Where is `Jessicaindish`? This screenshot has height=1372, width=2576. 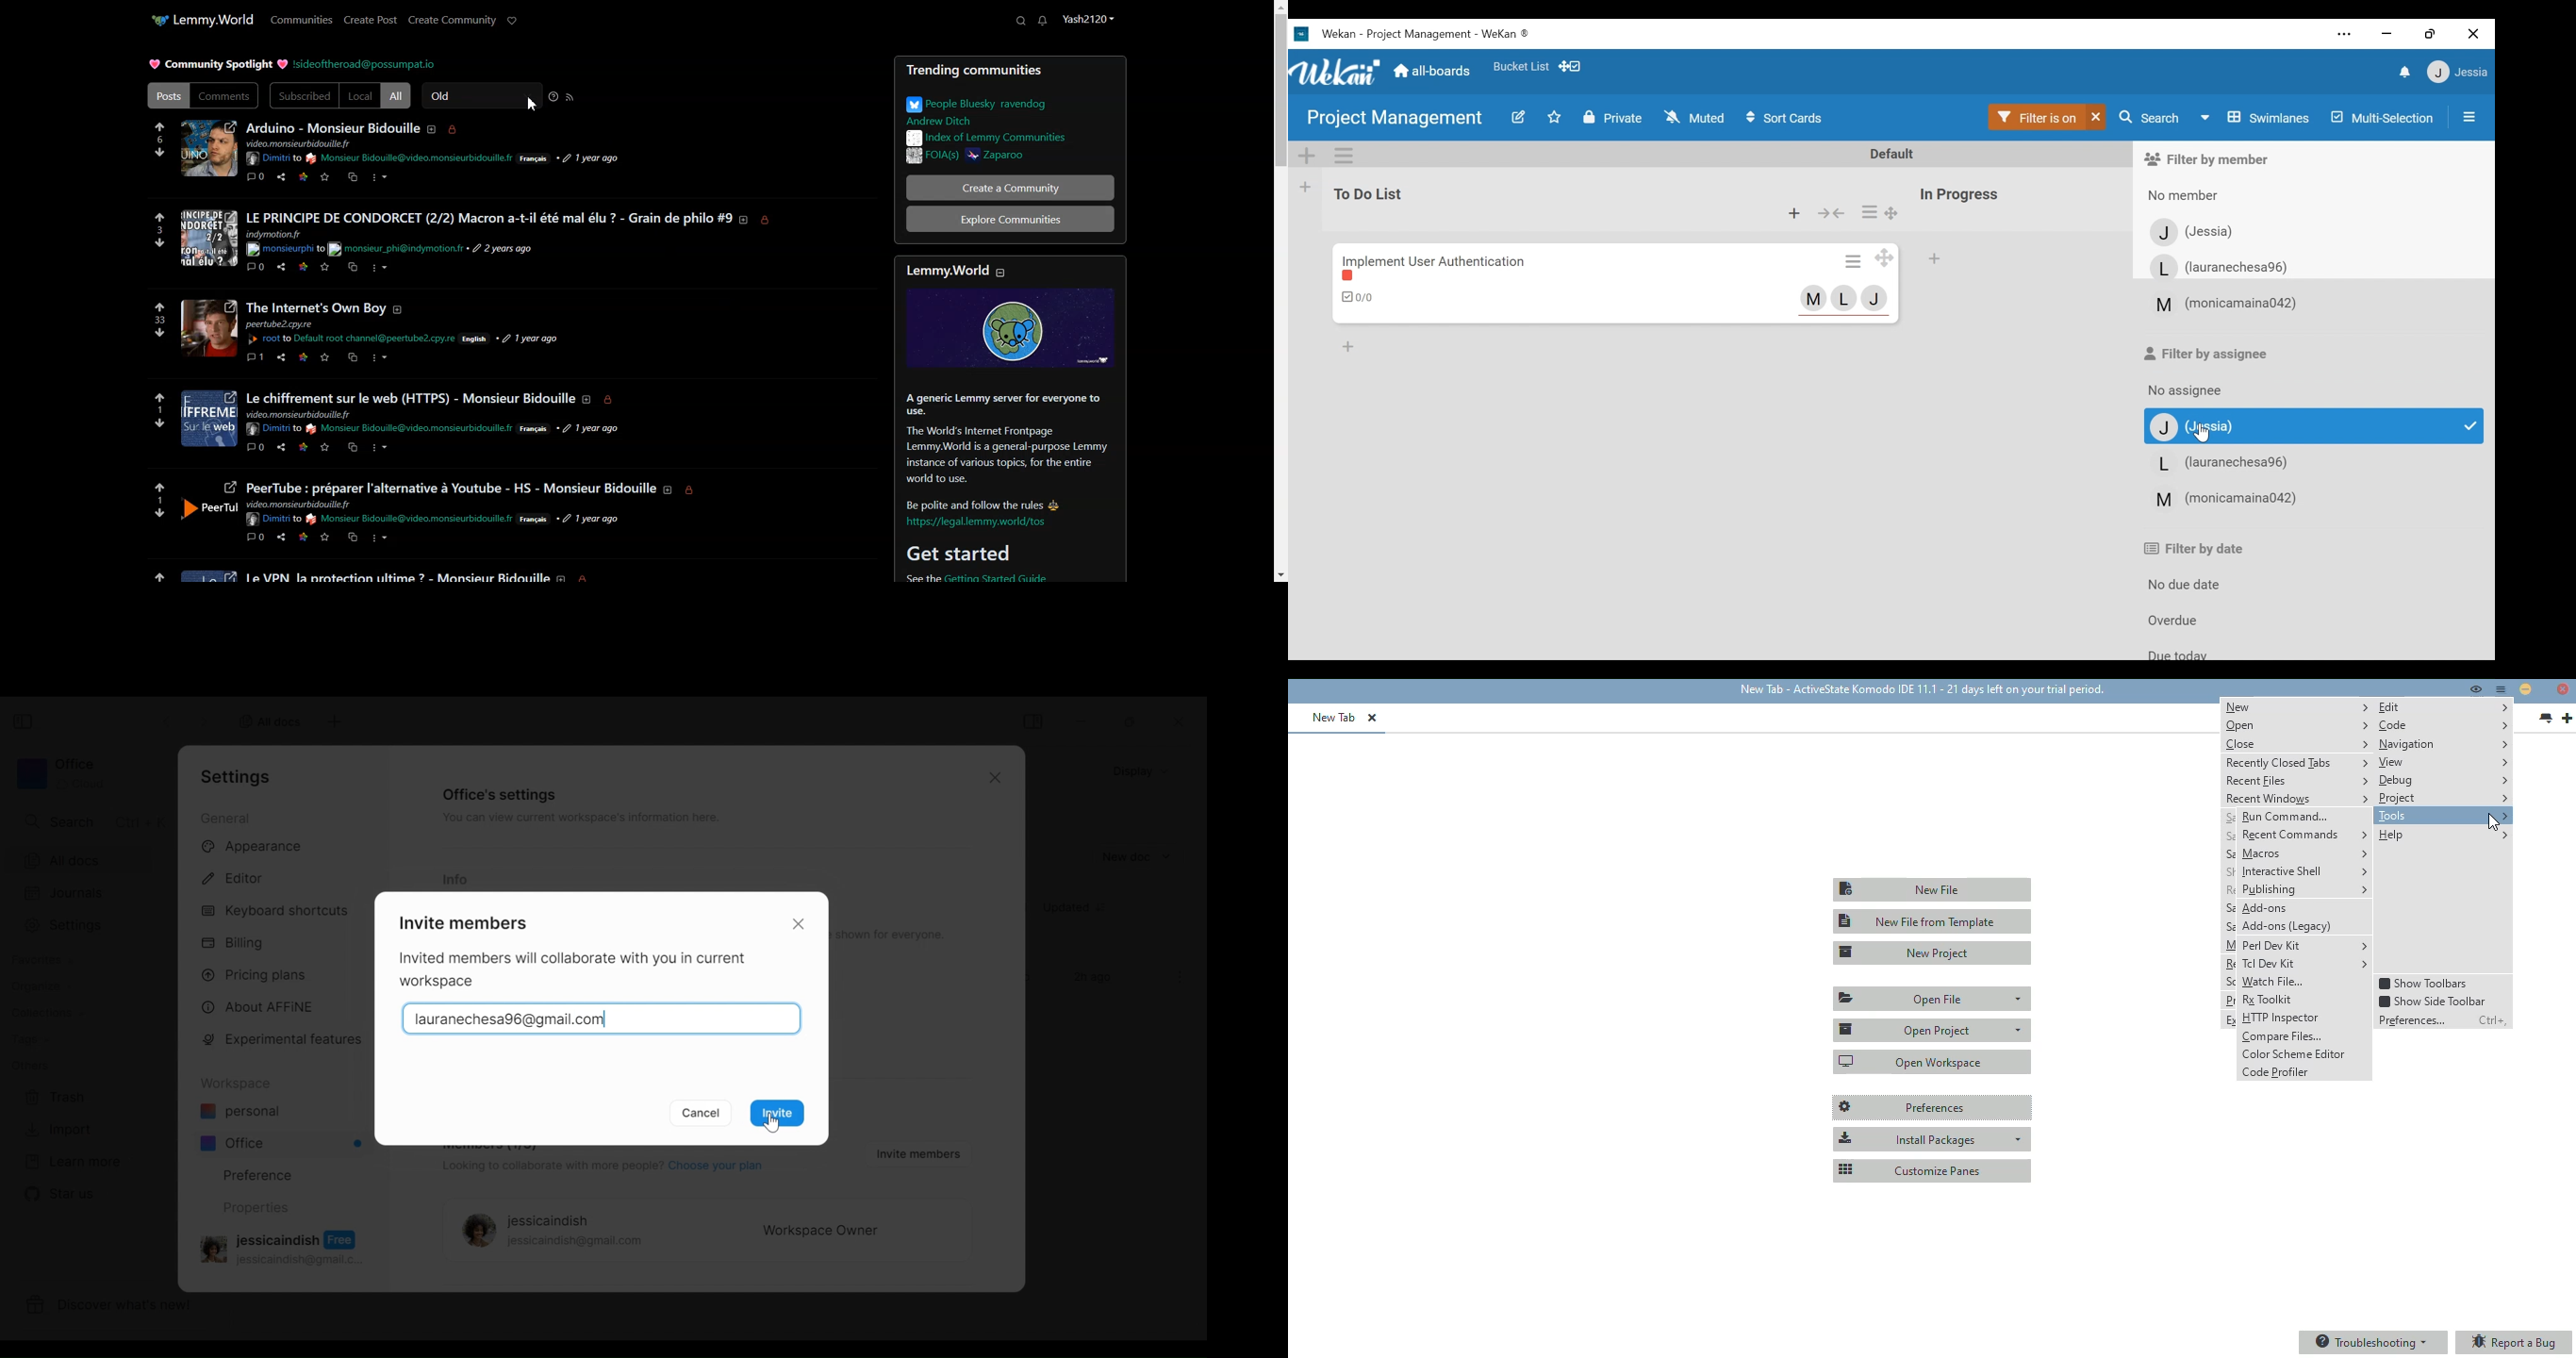 Jessicaindish is located at coordinates (548, 1222).